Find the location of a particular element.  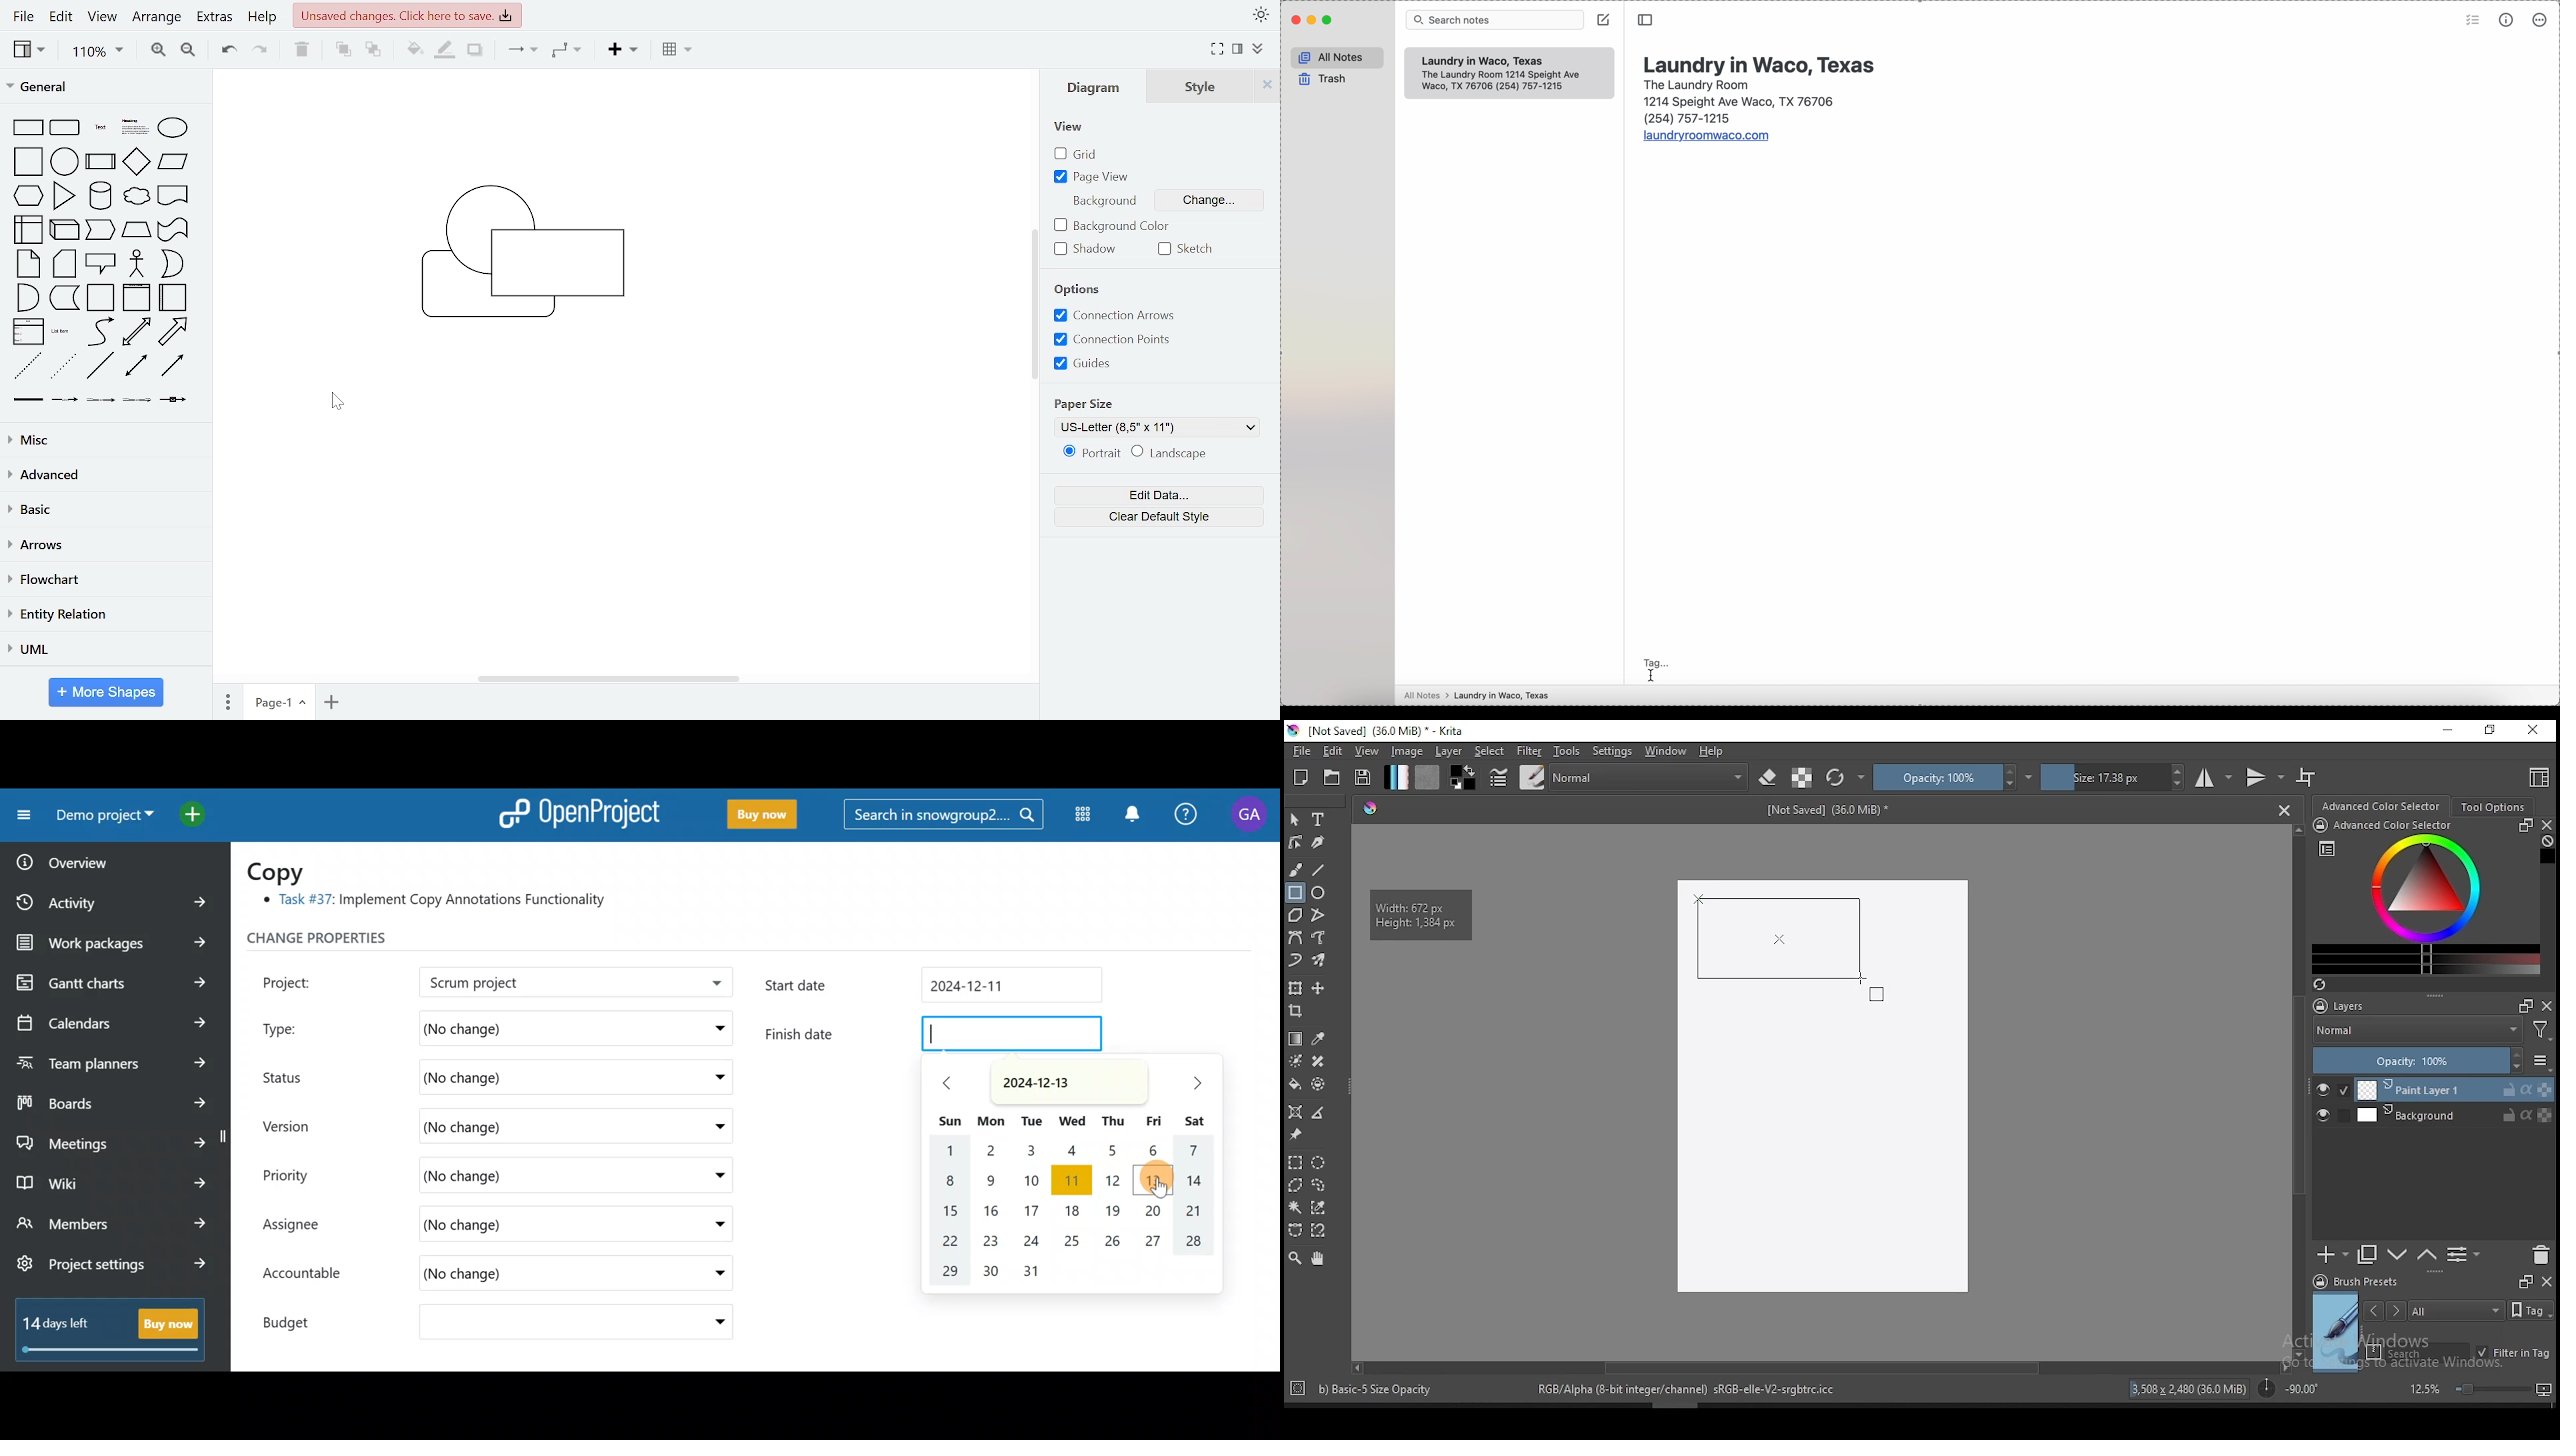

tool options is located at coordinates (2494, 807).